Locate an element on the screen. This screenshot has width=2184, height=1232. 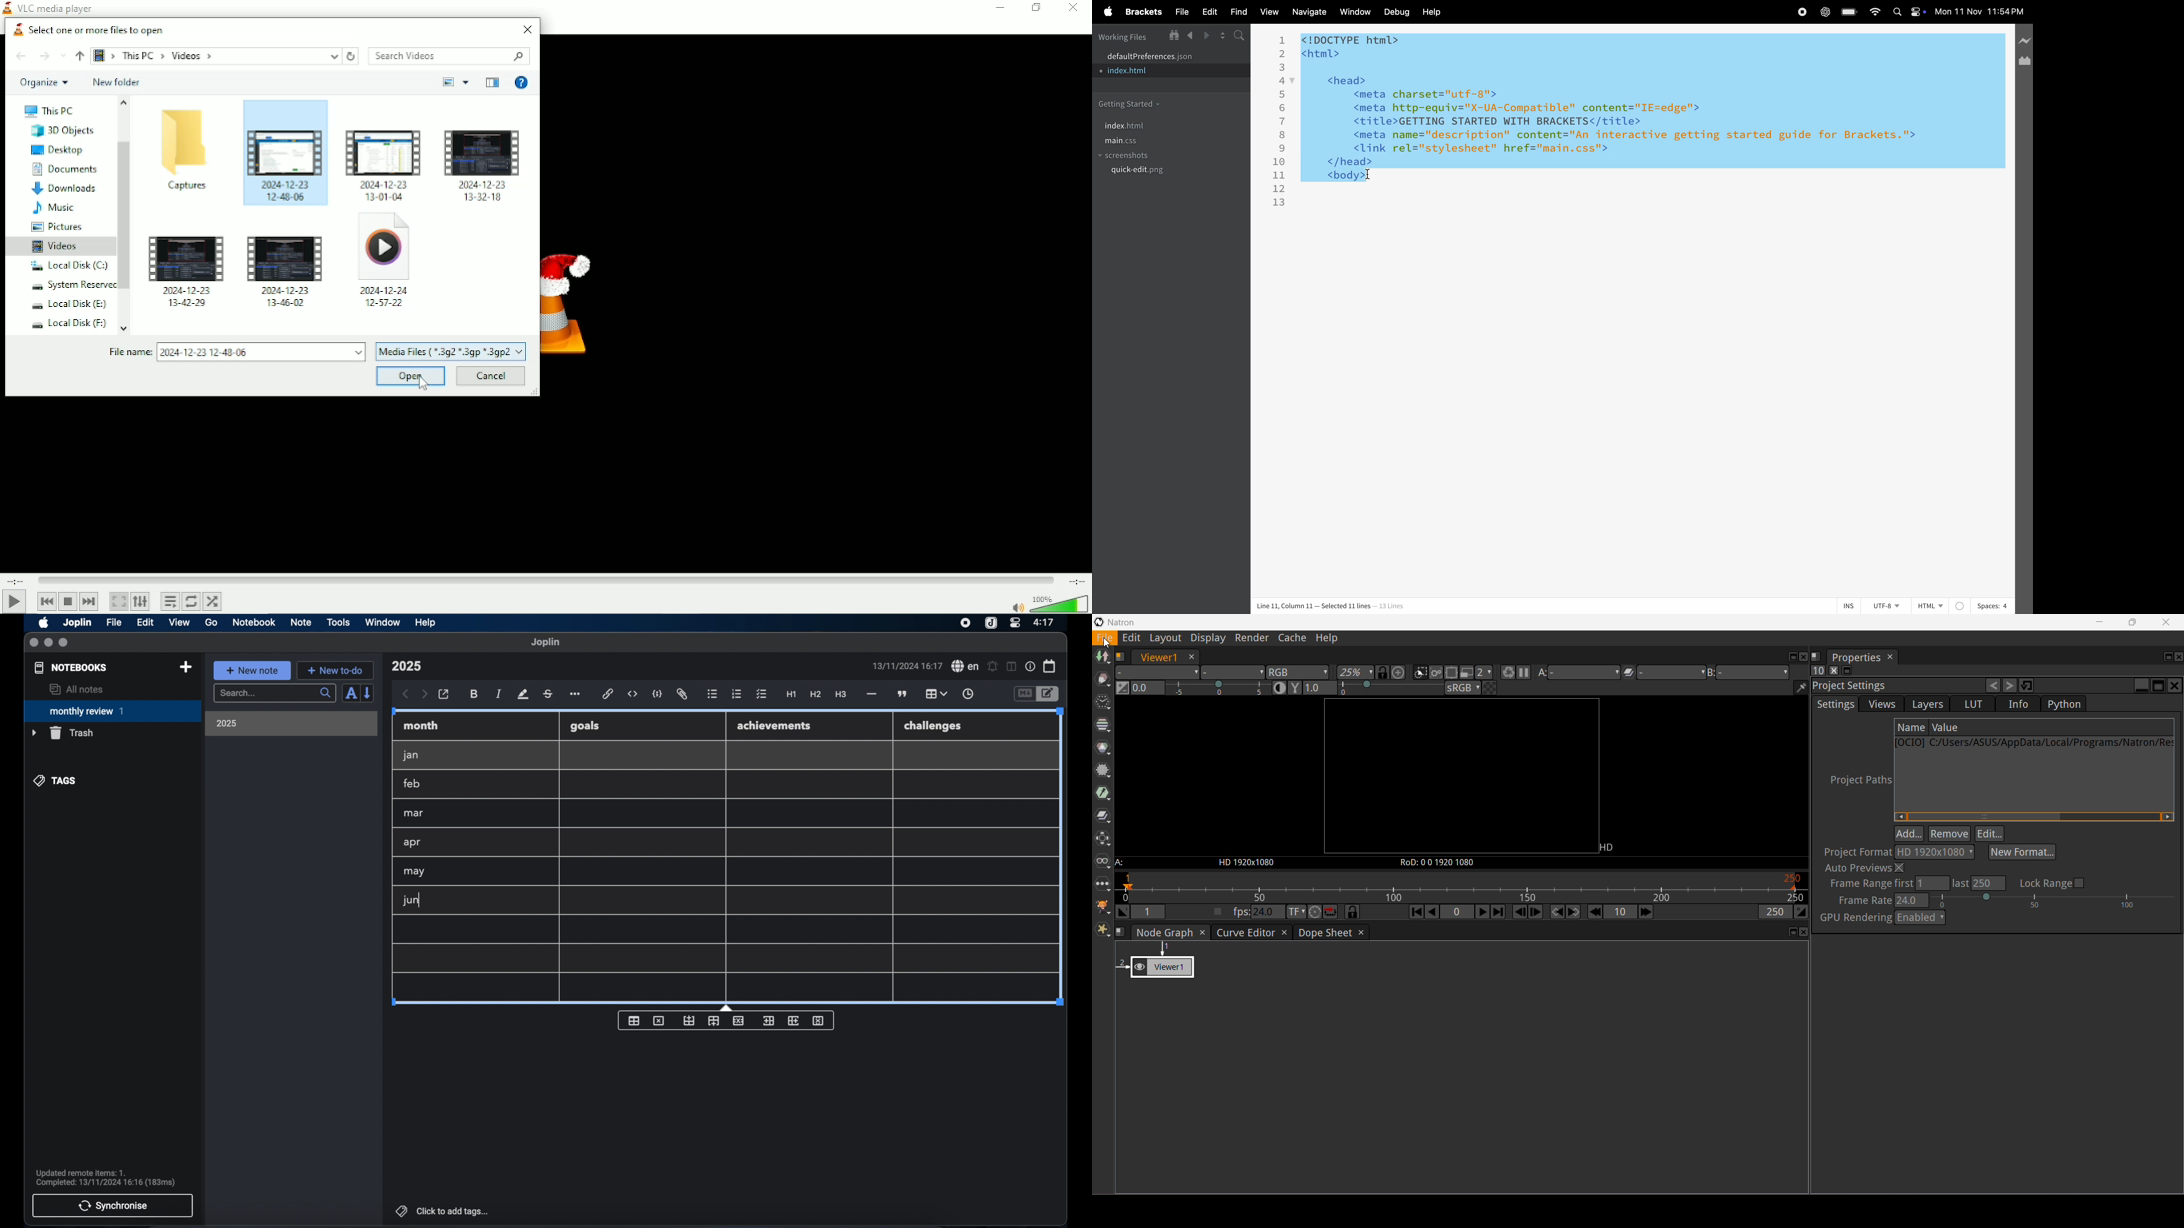
index.html is located at coordinates (1159, 71).